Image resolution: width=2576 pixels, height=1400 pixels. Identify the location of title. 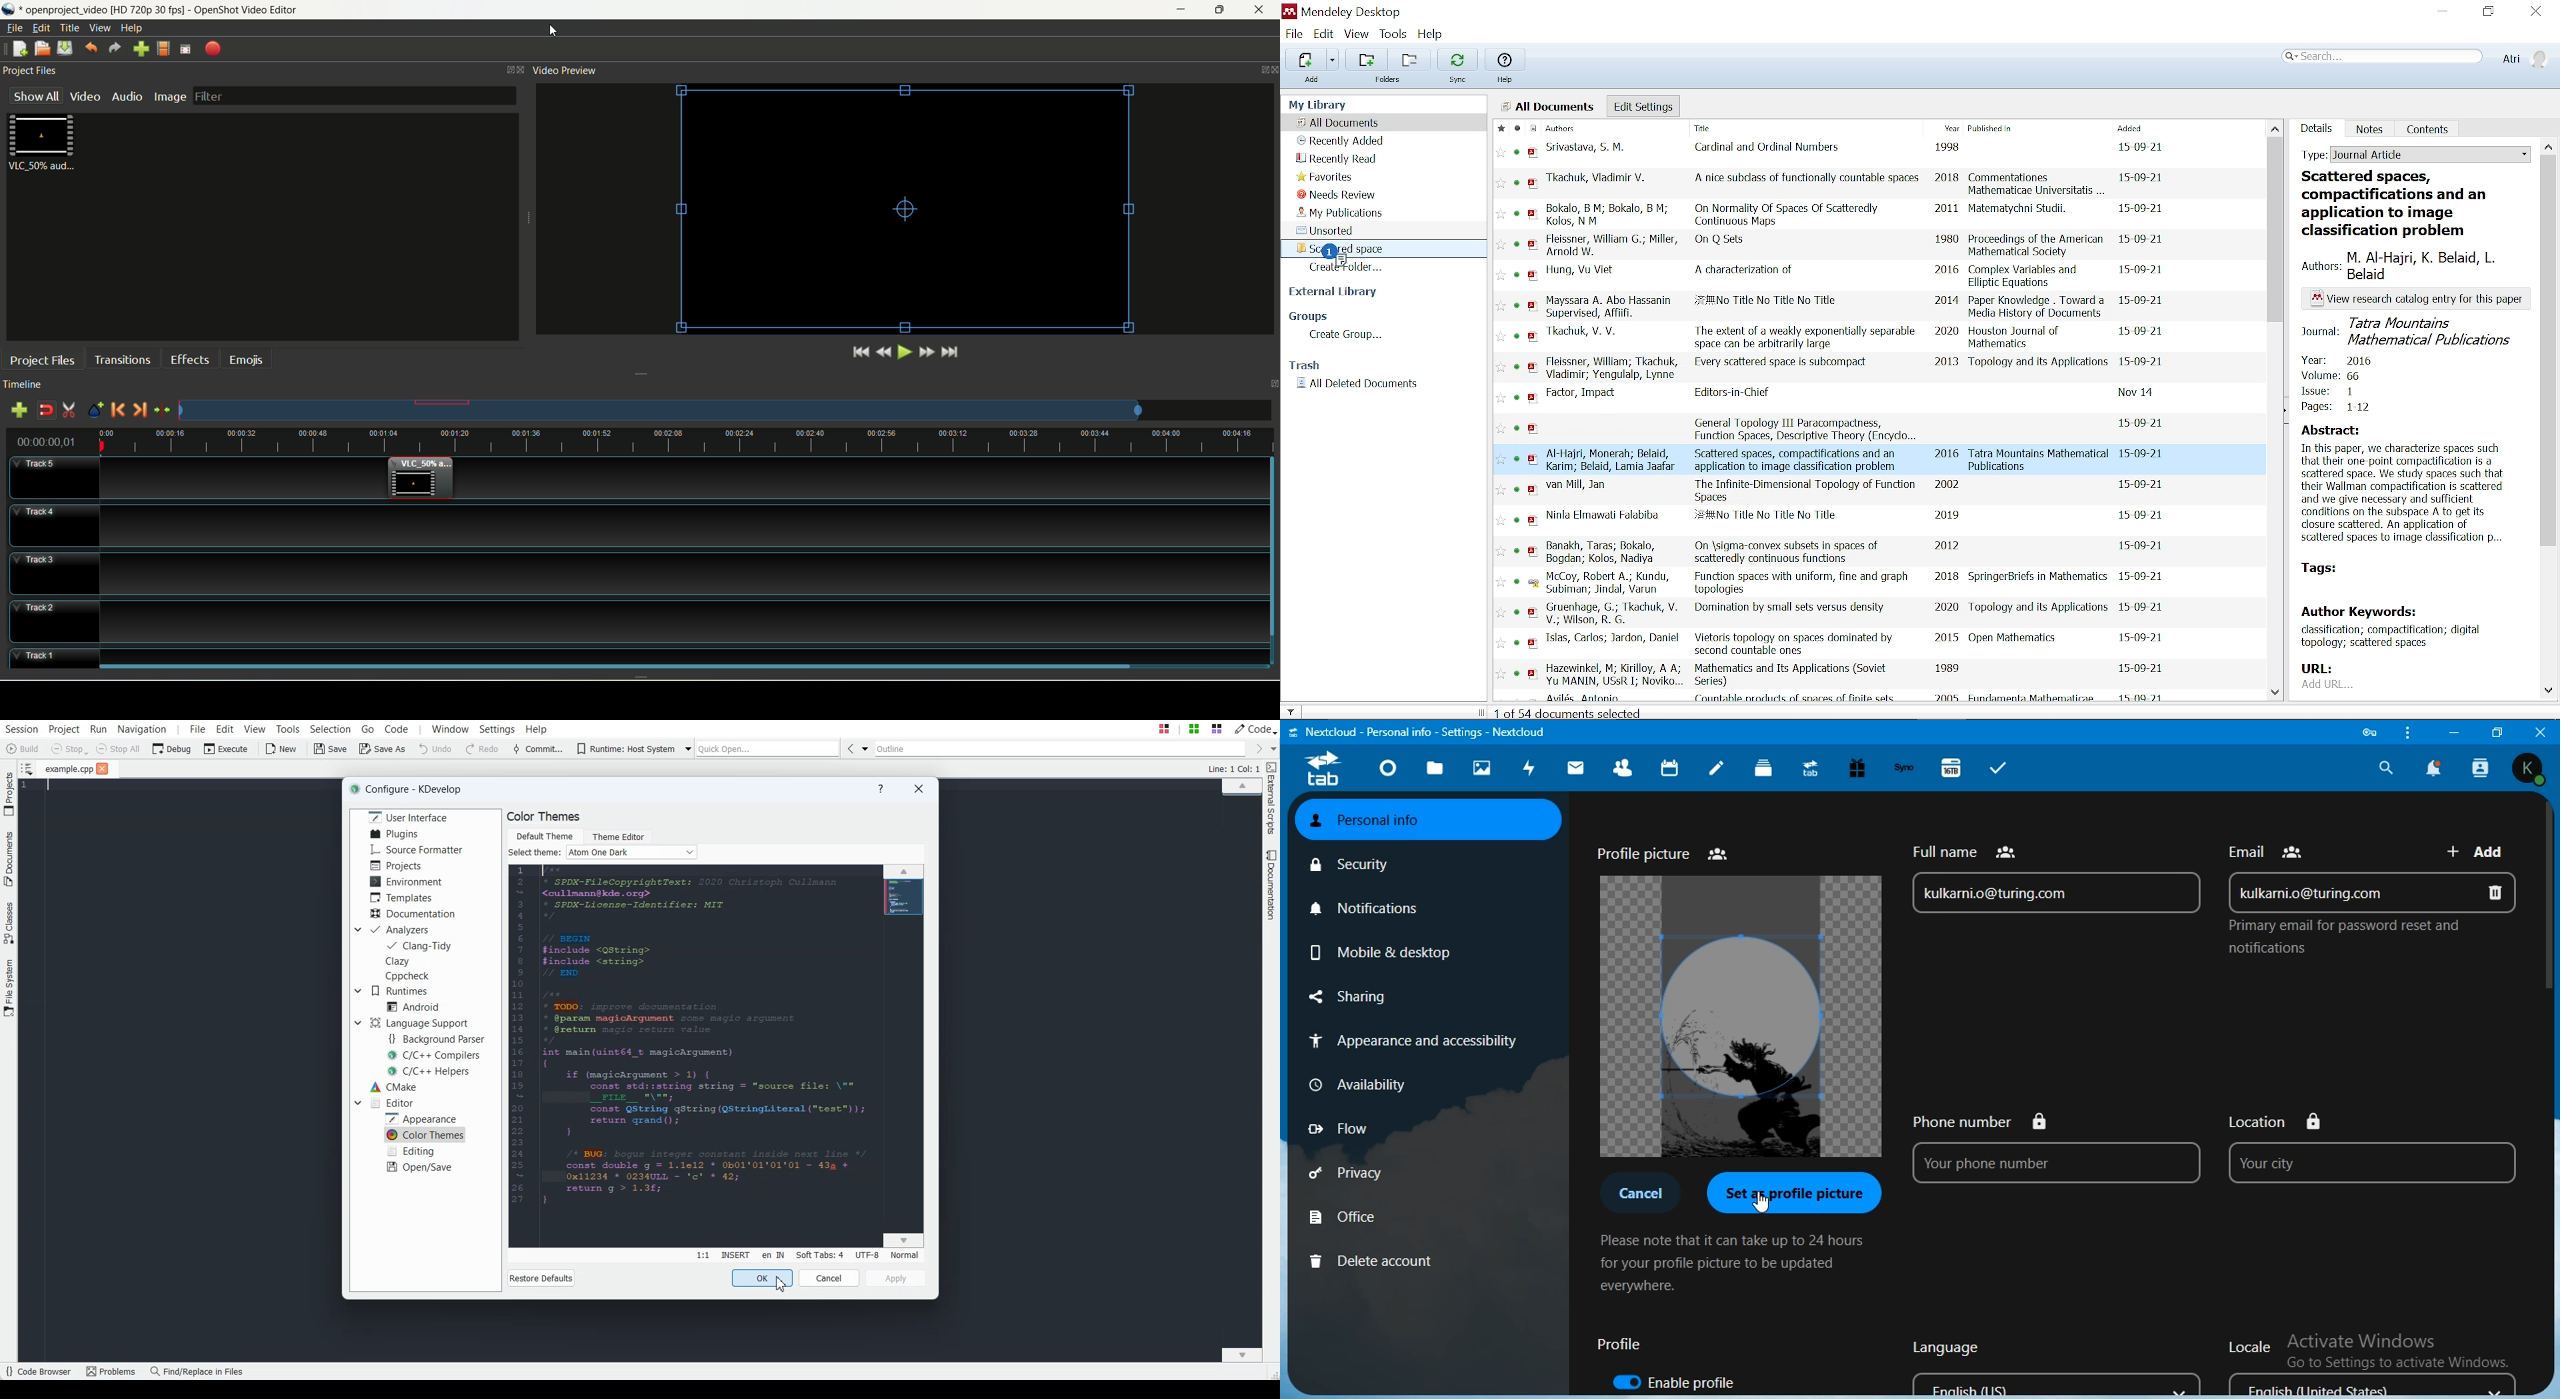
(1789, 213).